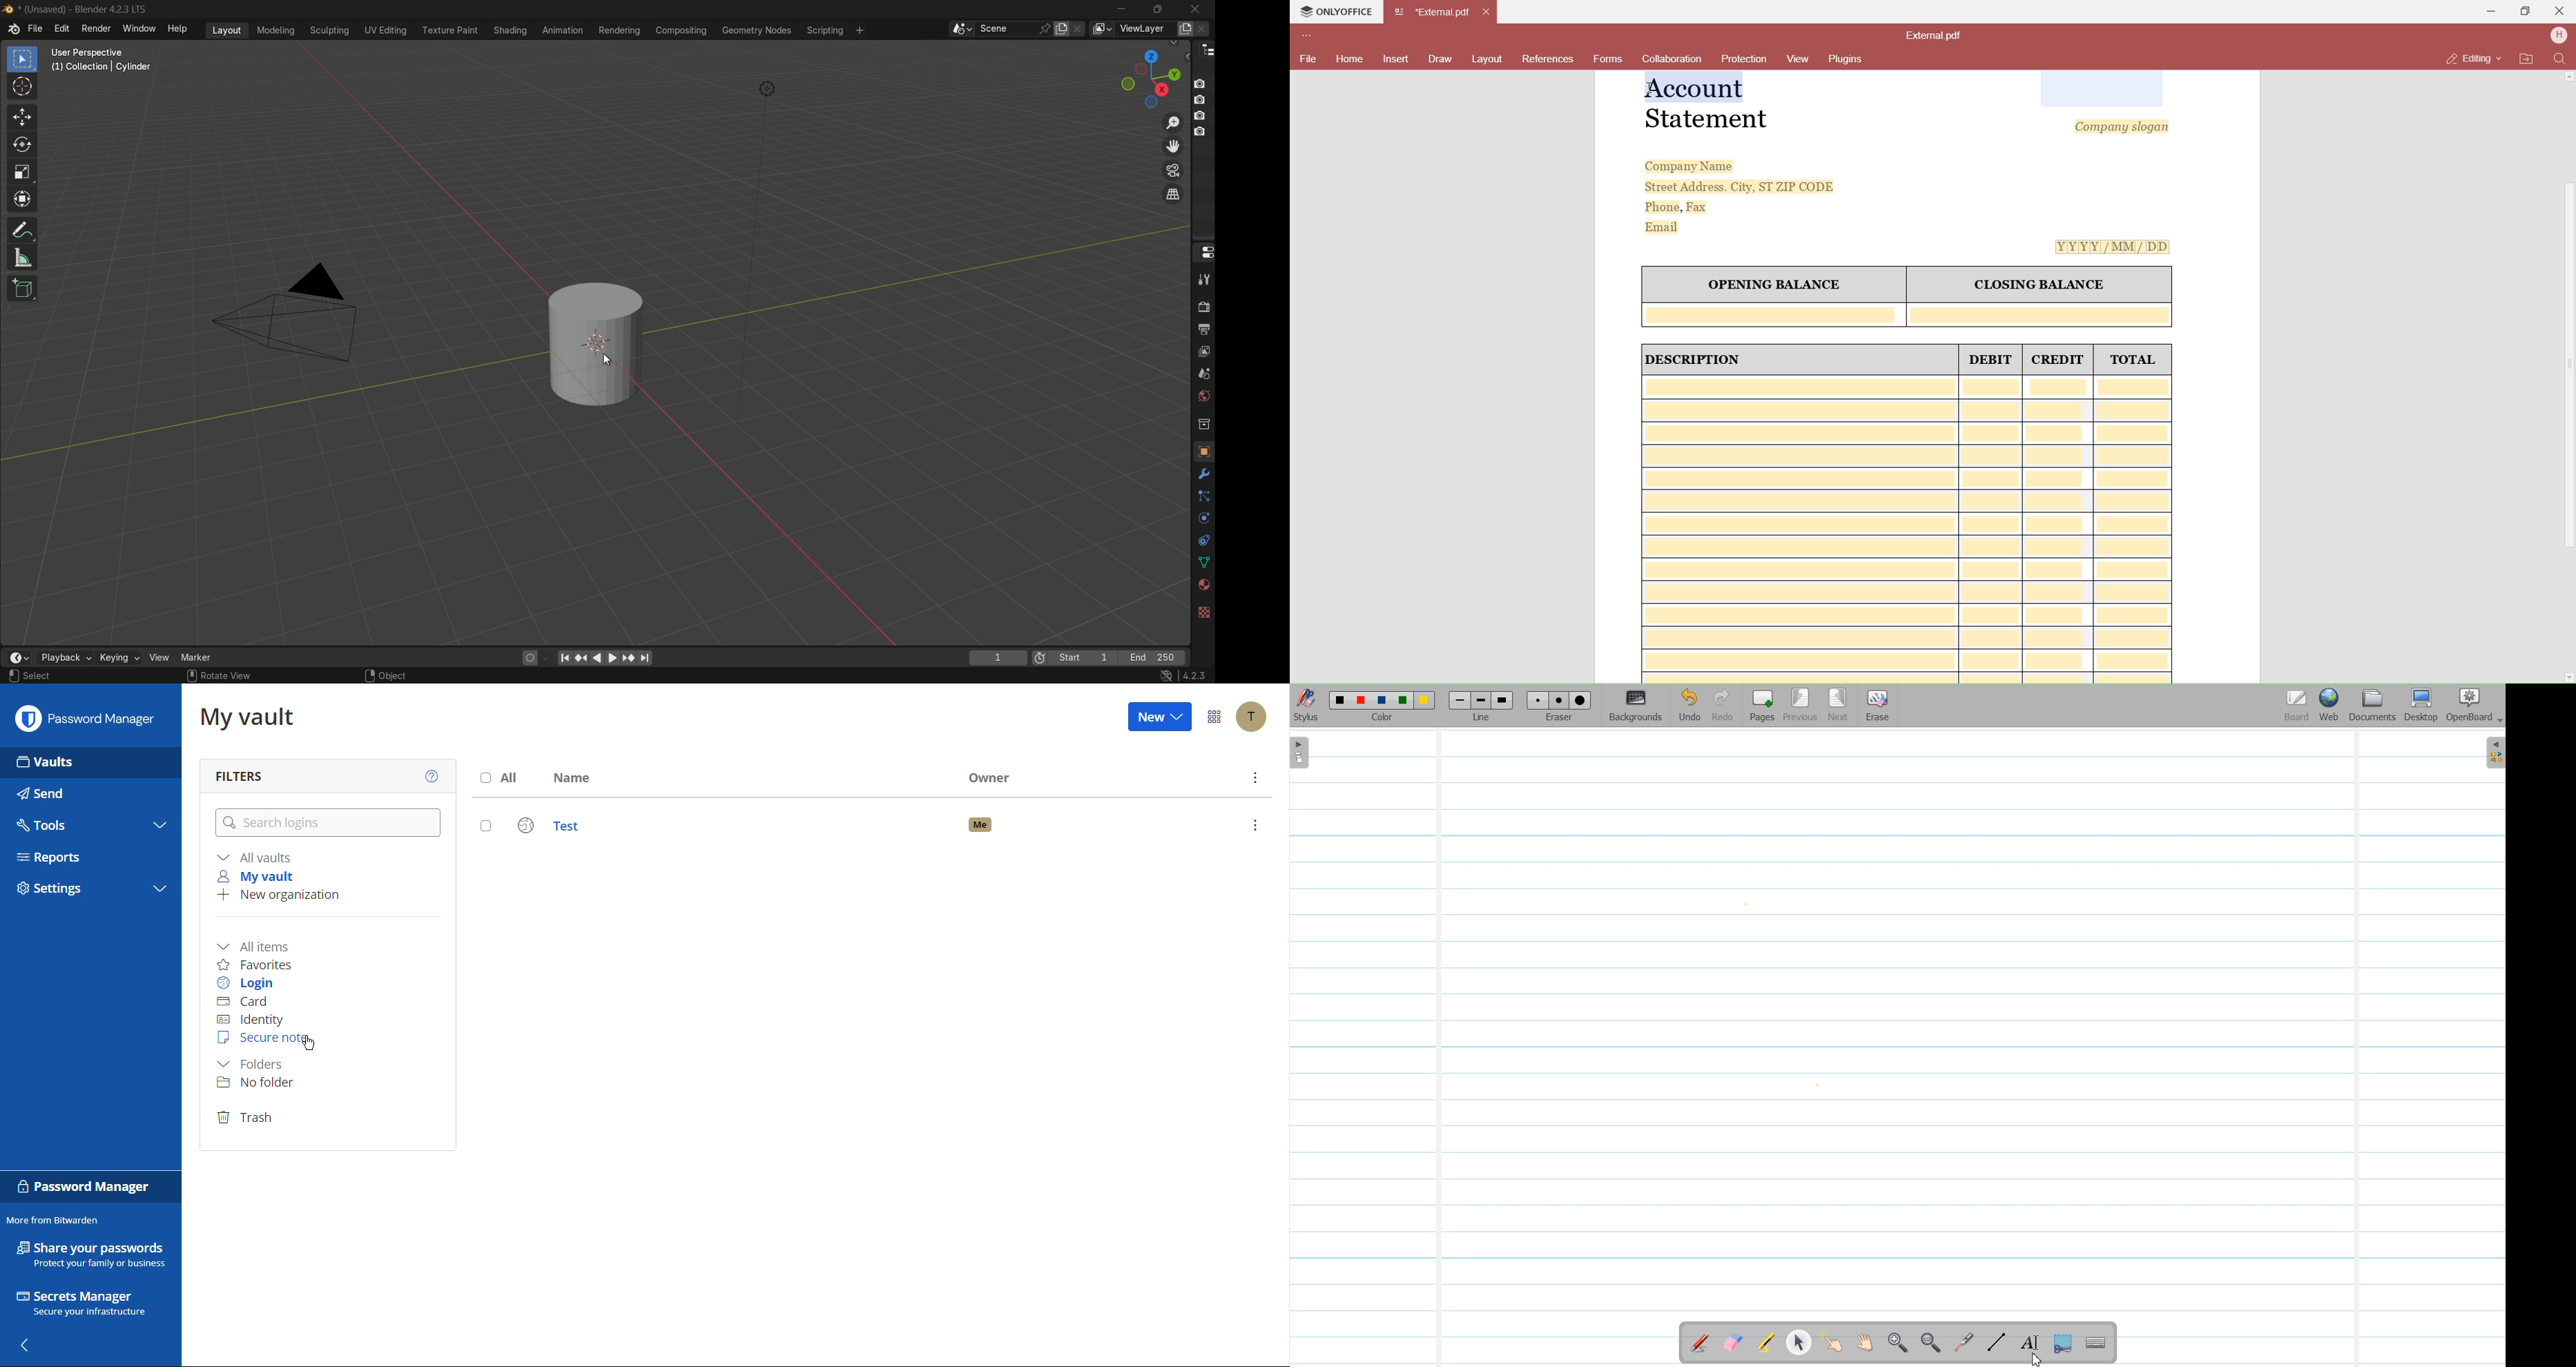 The width and height of the screenshot is (2576, 1372). Describe the element at coordinates (1171, 169) in the screenshot. I see `toggle camera view` at that location.